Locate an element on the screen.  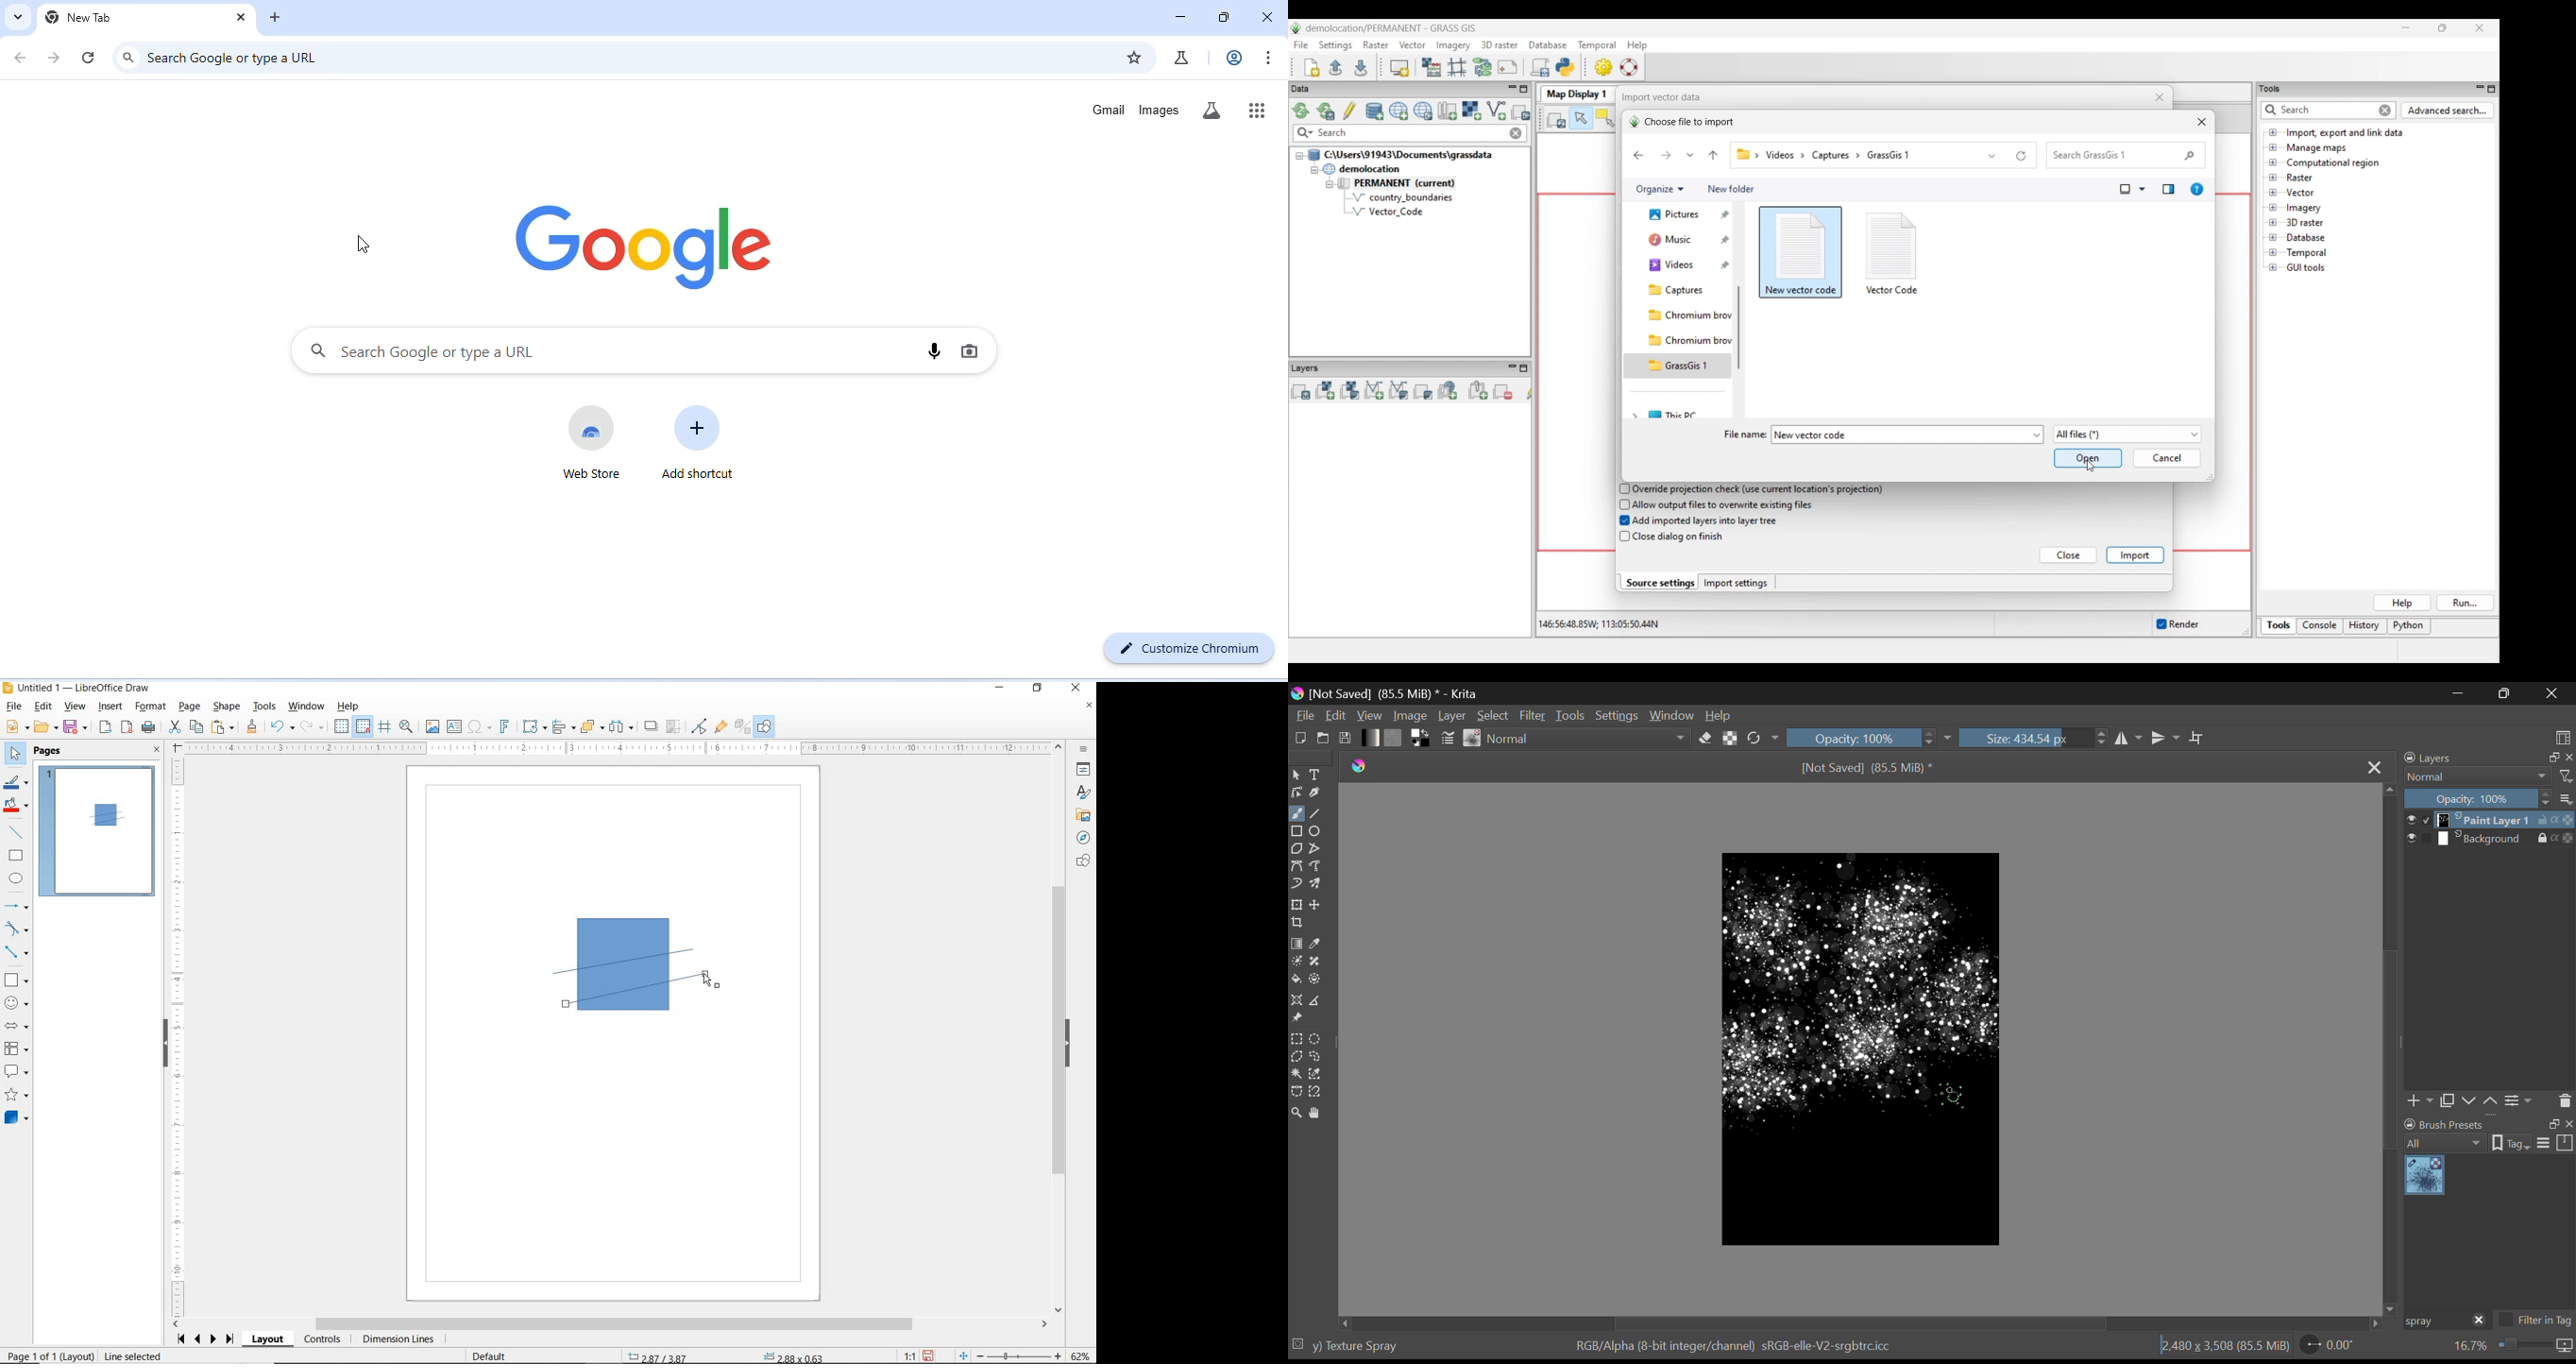
Brush Presets is located at coordinates (1473, 738).